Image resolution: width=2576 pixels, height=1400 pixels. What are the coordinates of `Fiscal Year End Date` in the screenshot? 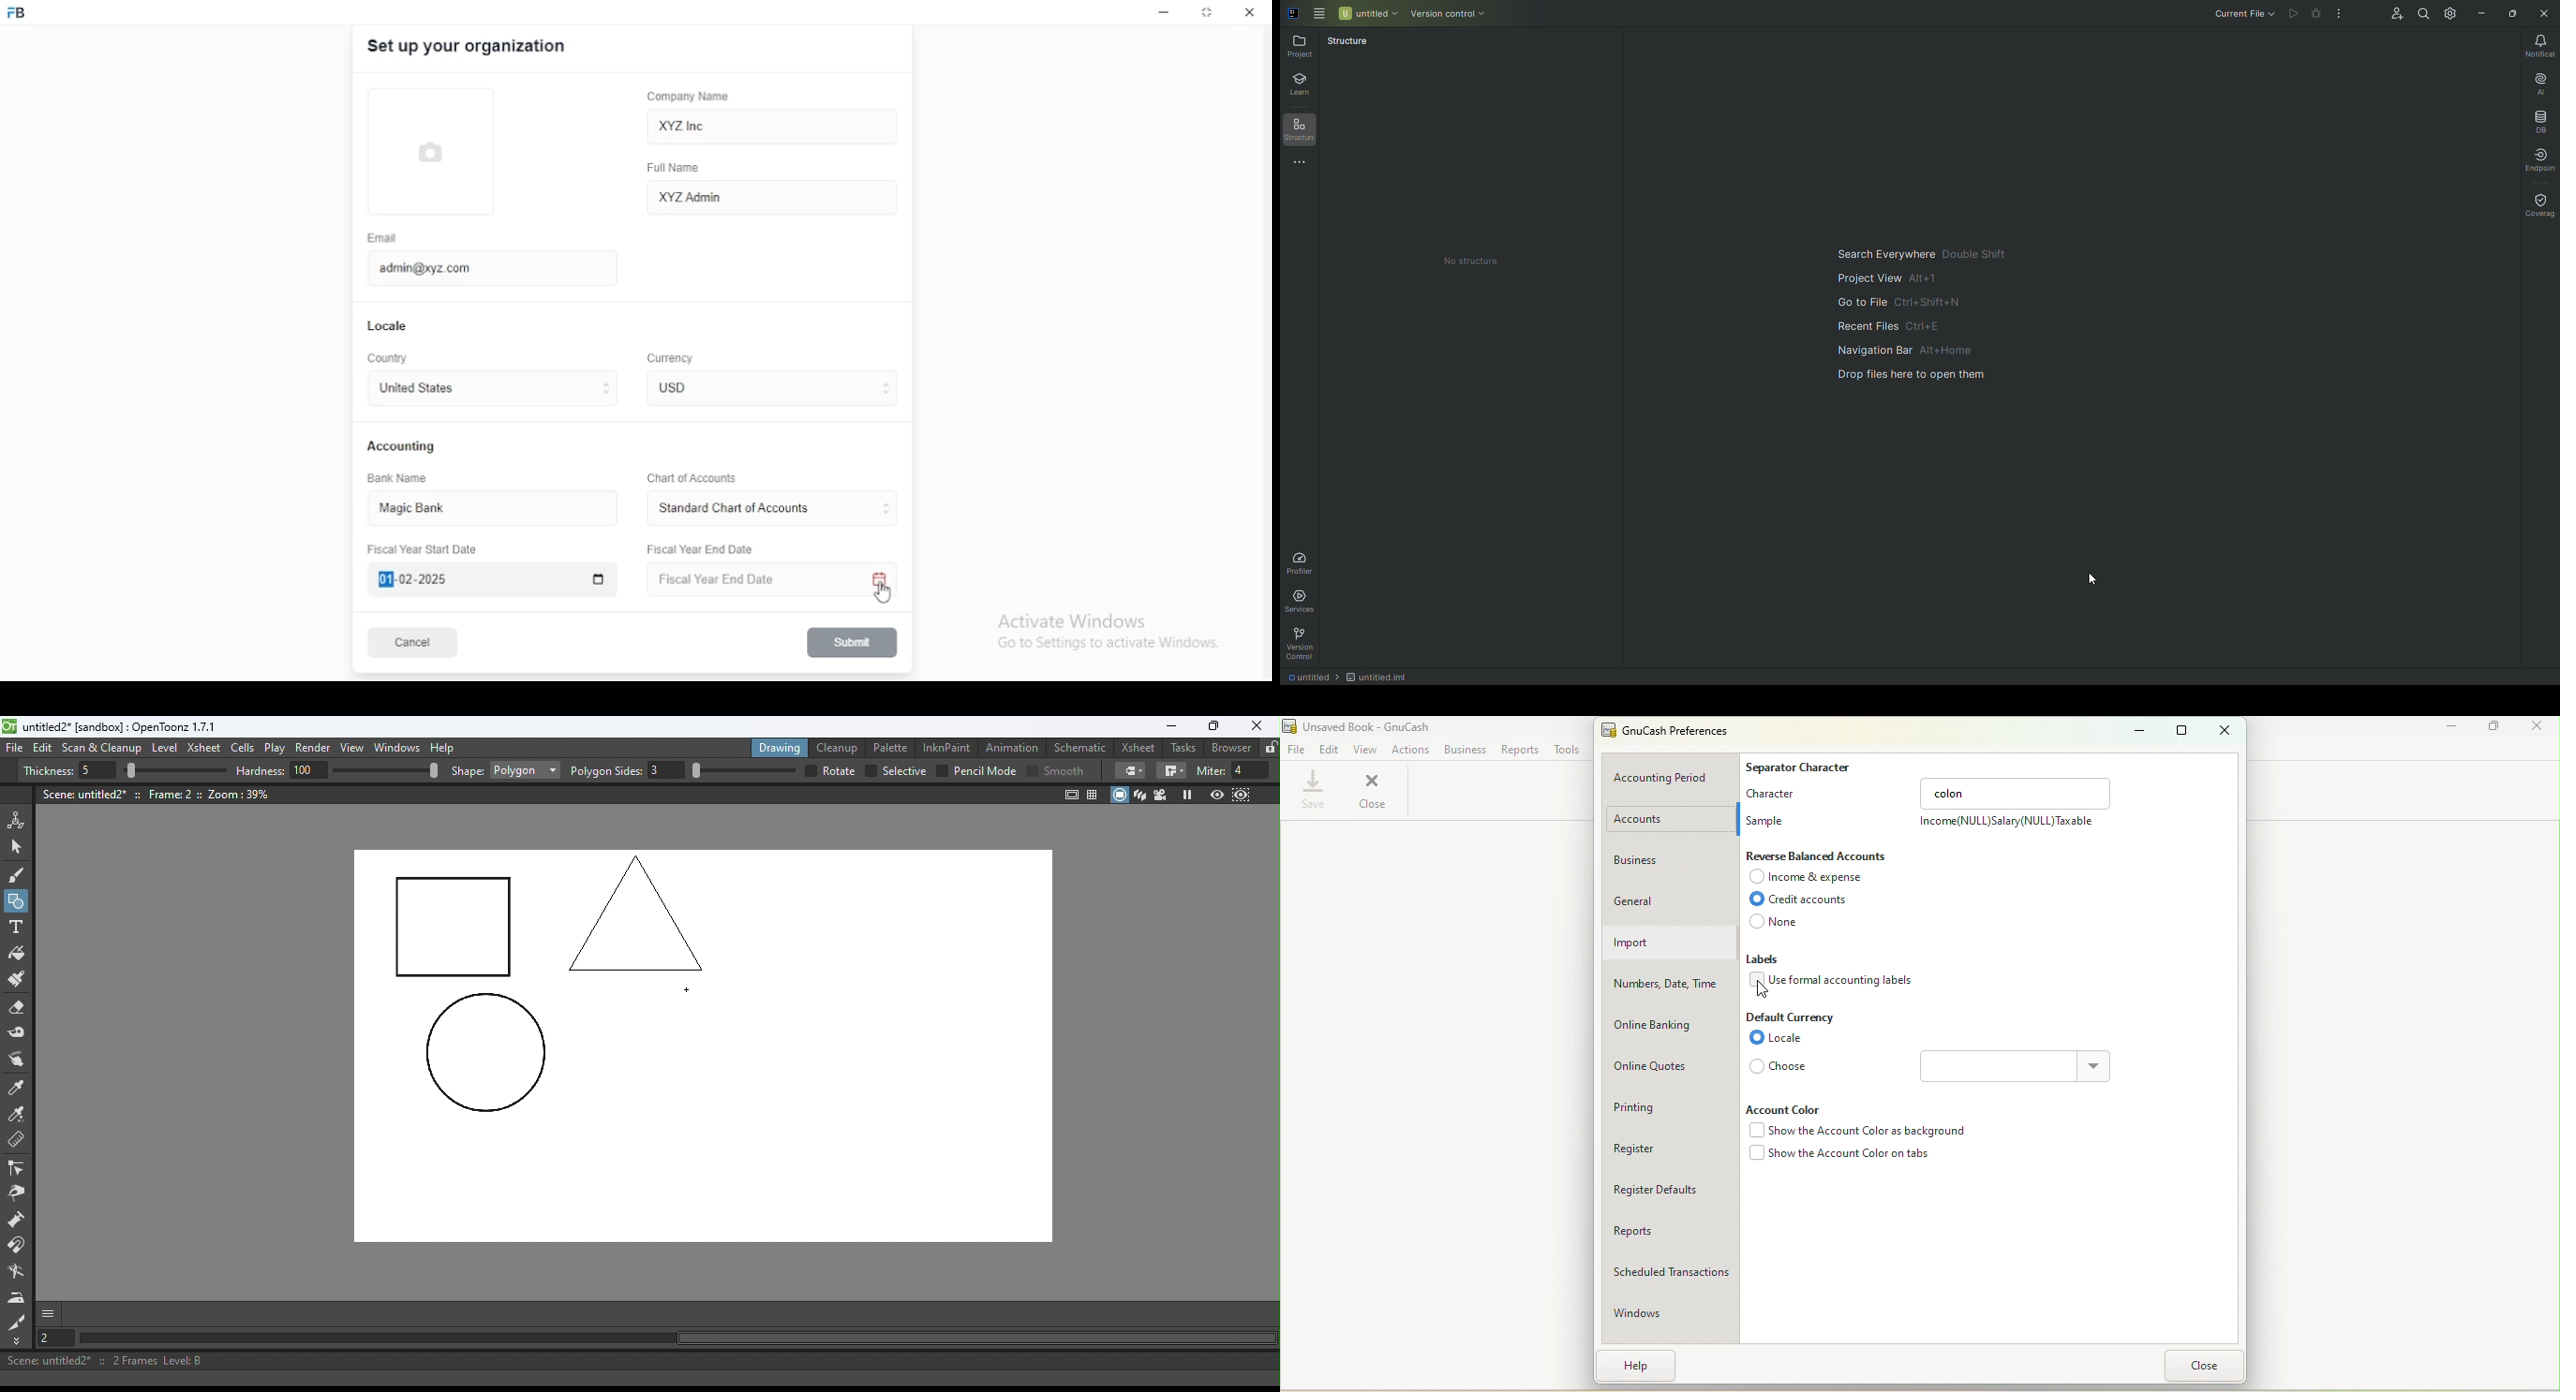 It's located at (767, 580).